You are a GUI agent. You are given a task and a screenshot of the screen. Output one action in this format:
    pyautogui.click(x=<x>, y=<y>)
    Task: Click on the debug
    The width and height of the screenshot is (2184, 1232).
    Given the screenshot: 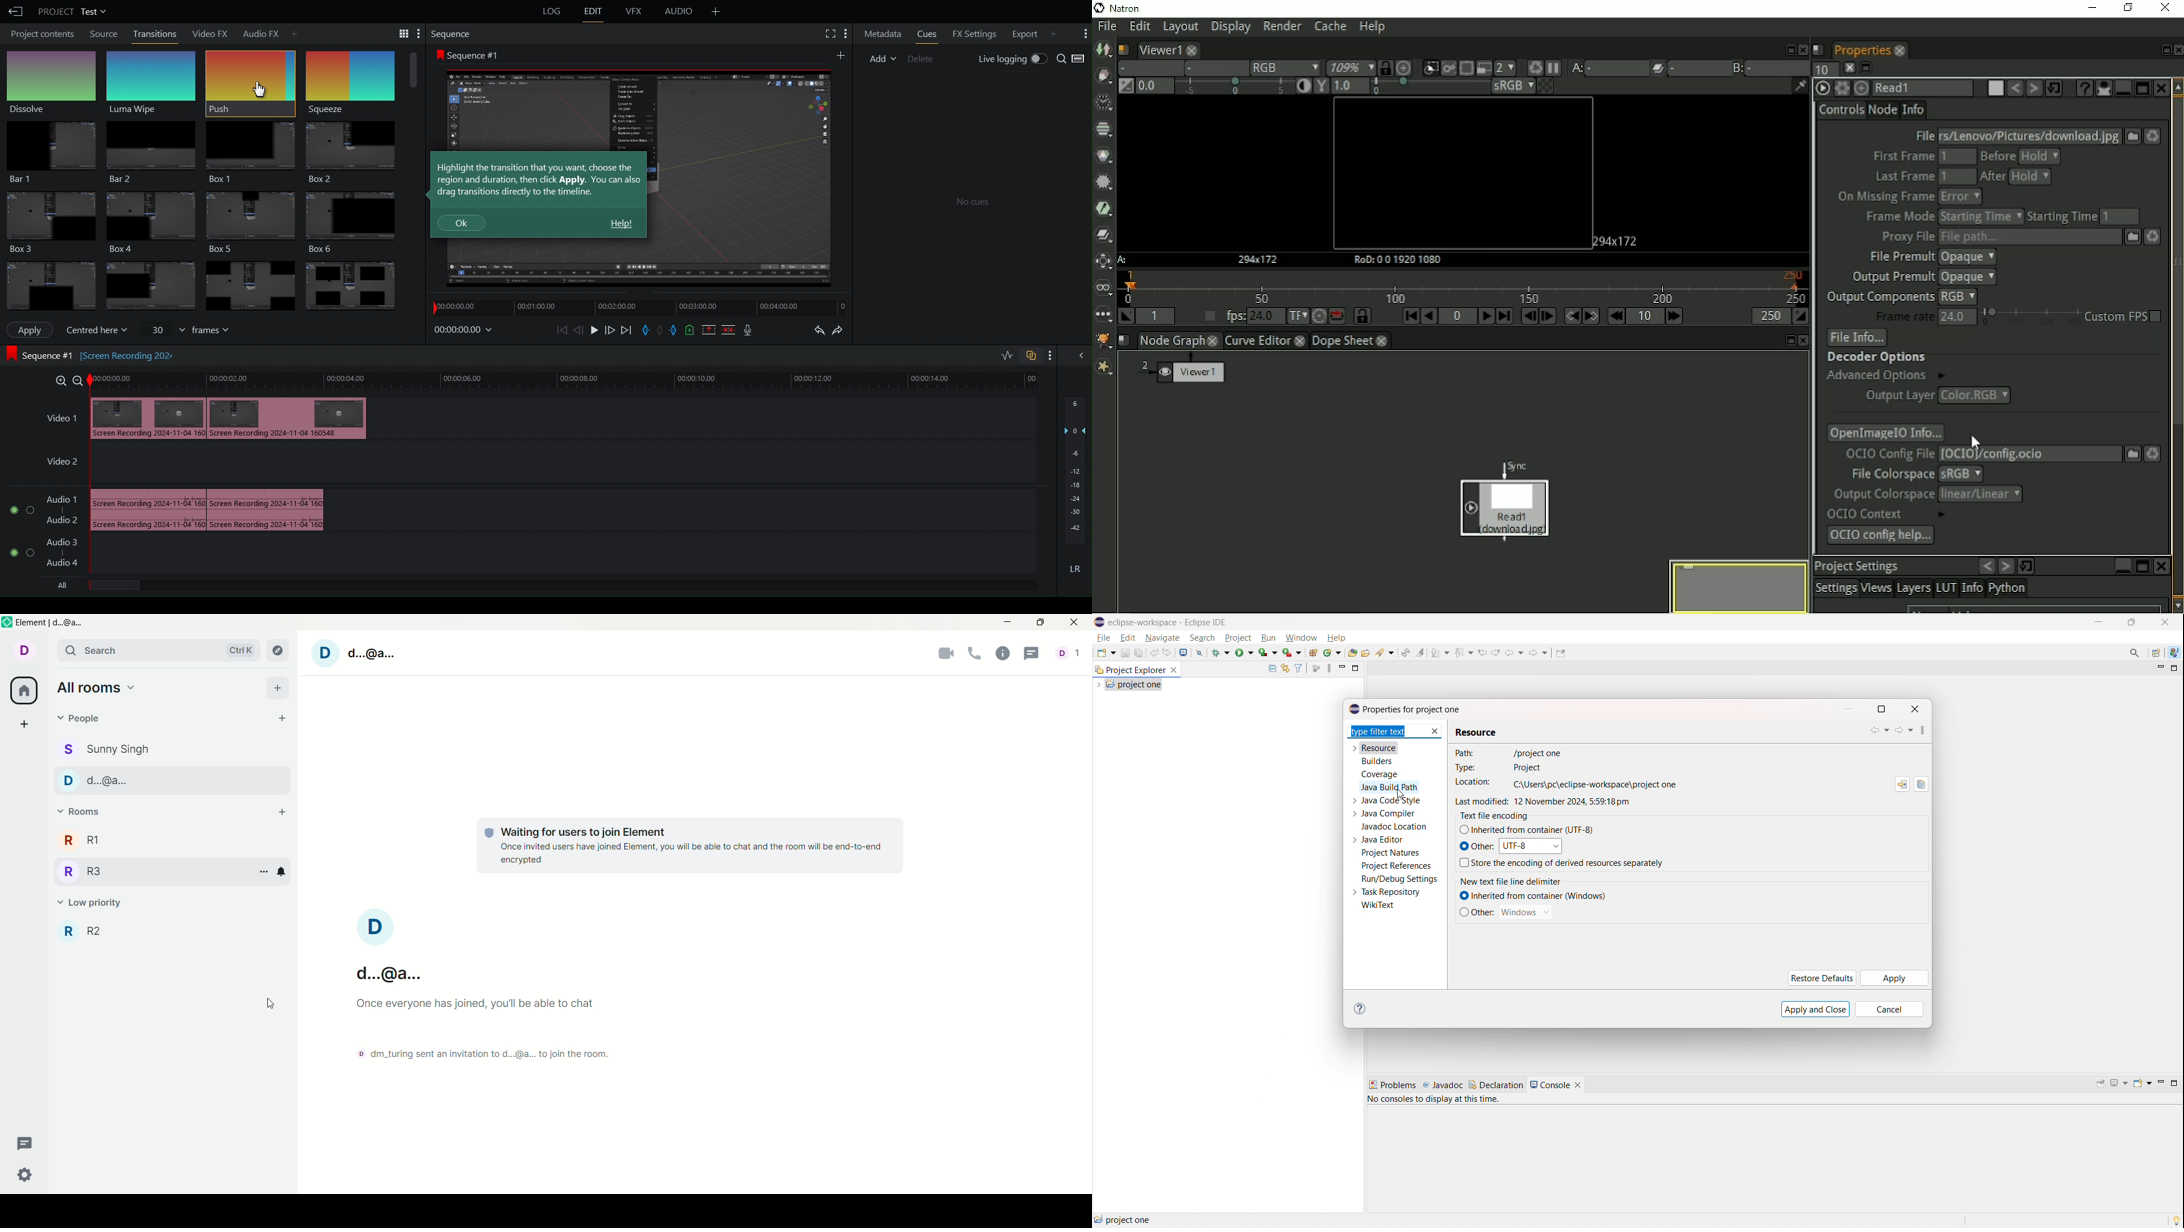 What is the action you would take?
    pyautogui.click(x=1221, y=652)
    